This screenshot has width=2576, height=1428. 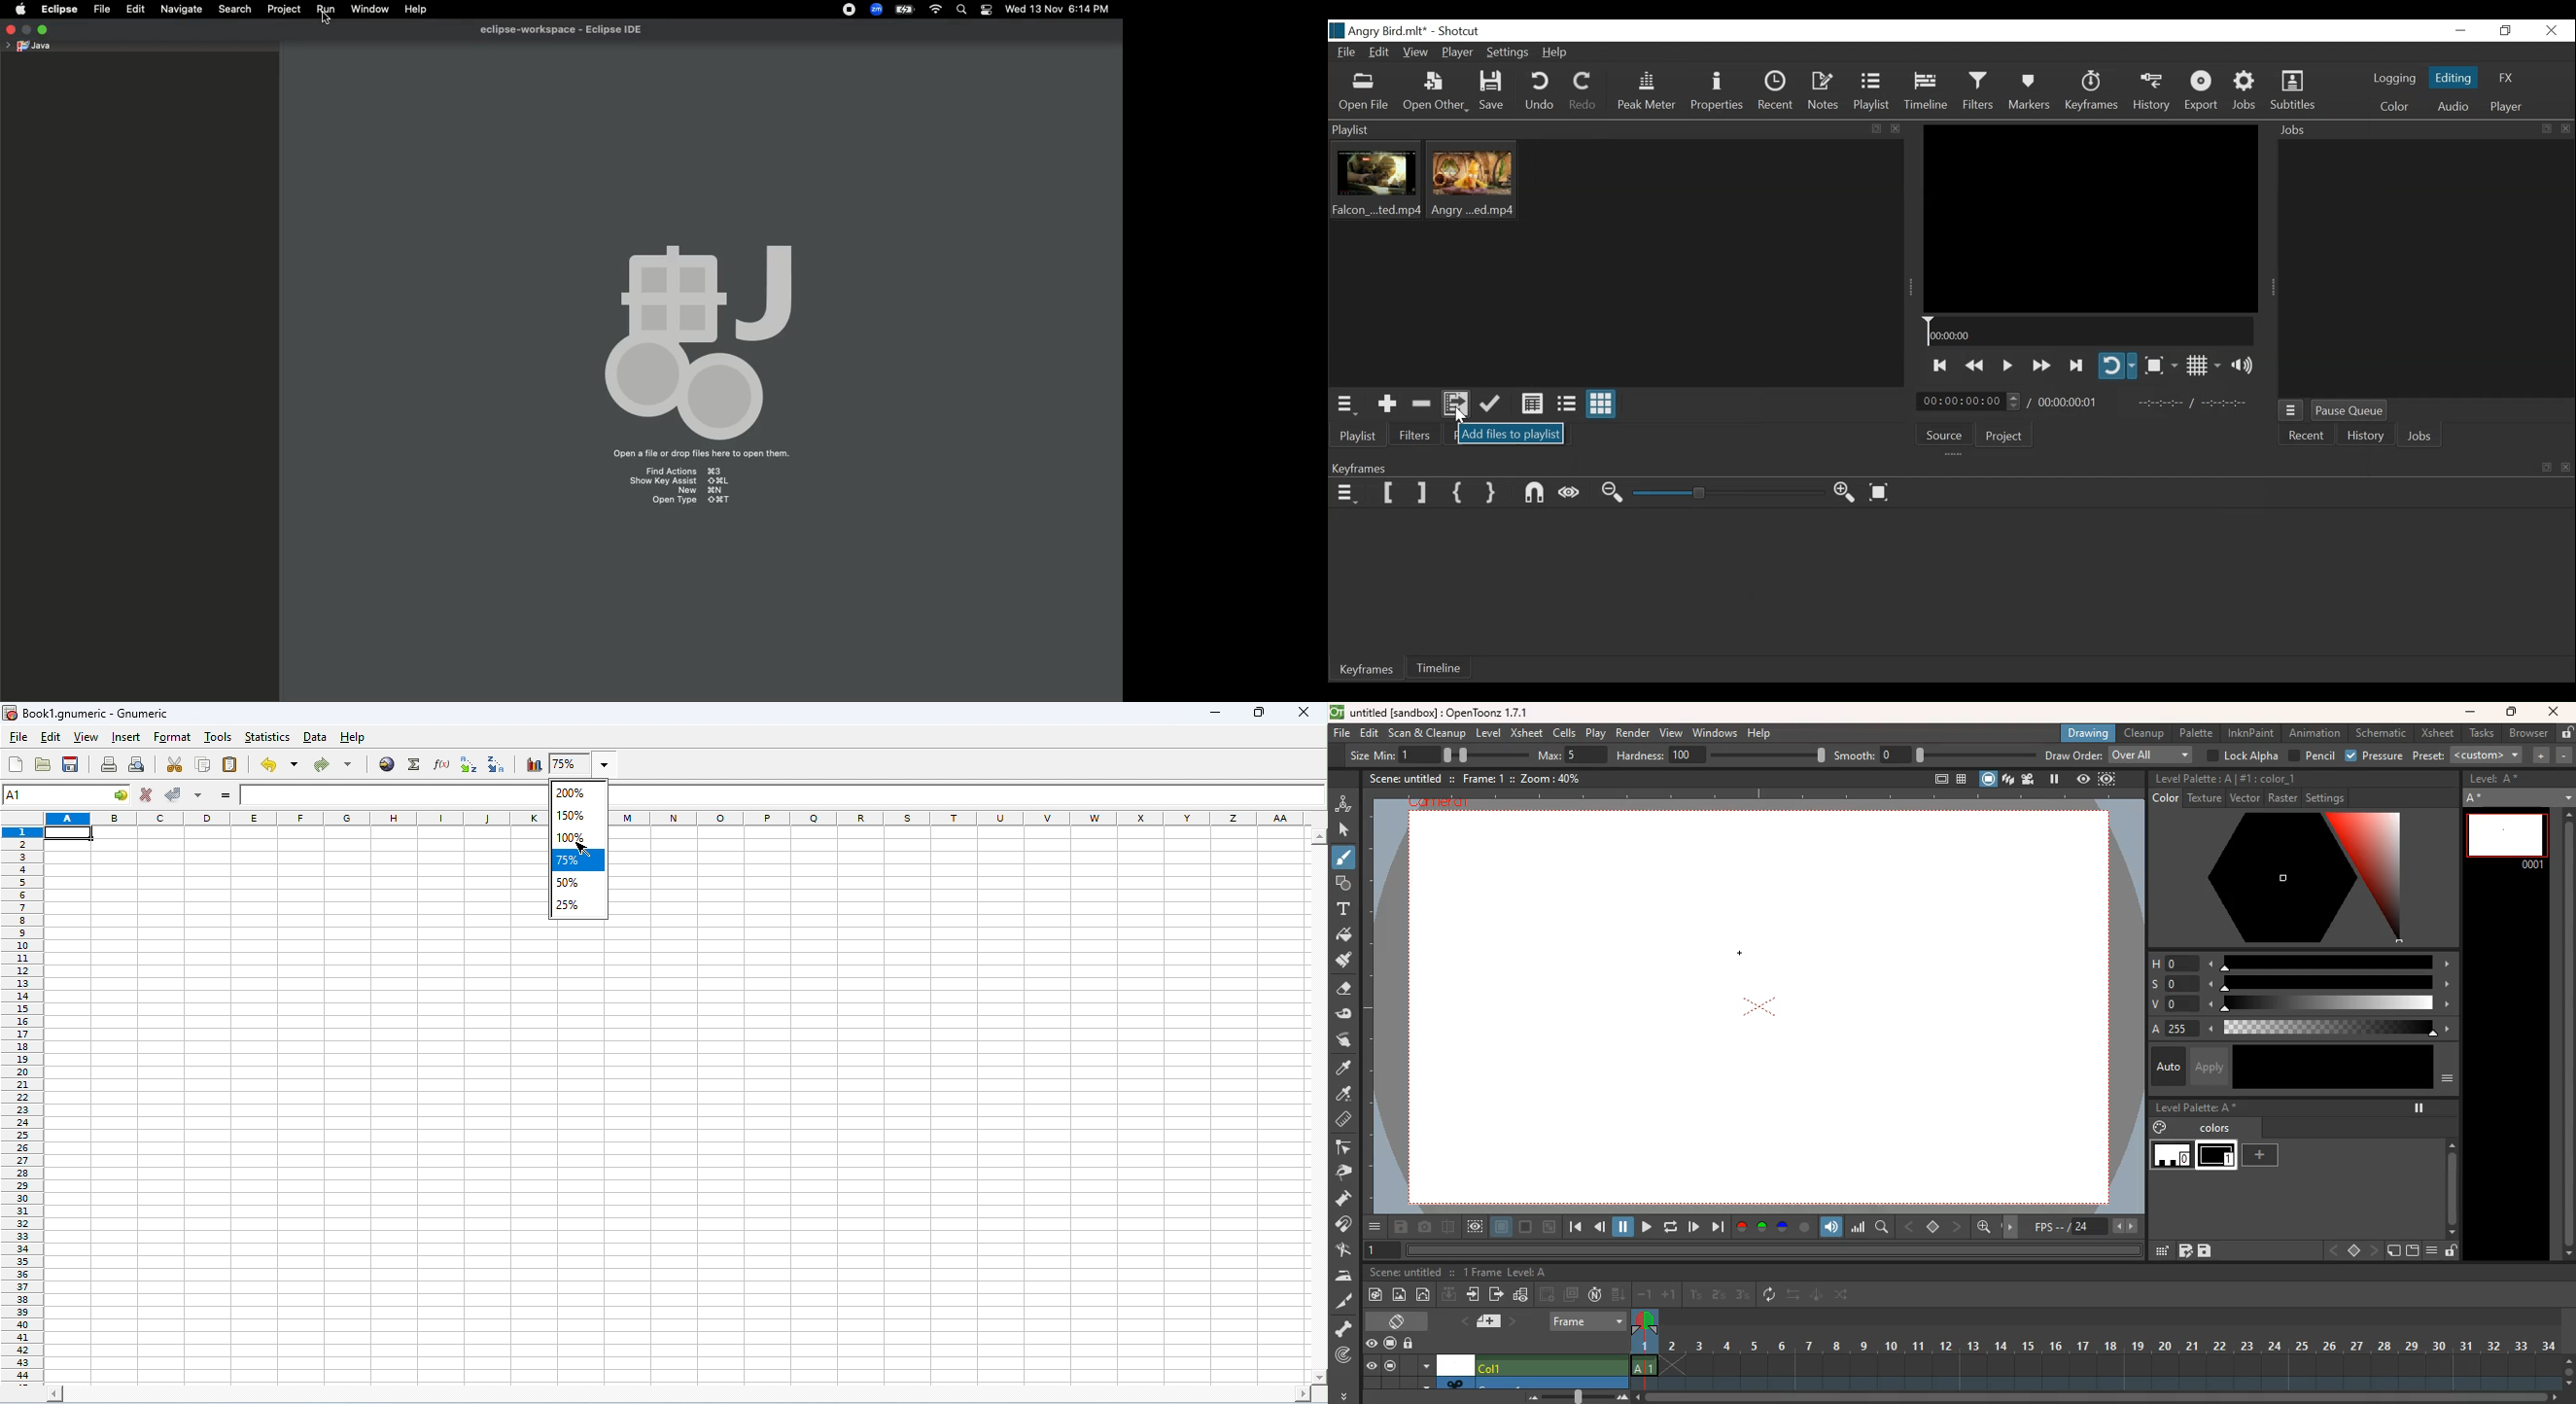 I want to click on column headings, so click(x=961, y=818).